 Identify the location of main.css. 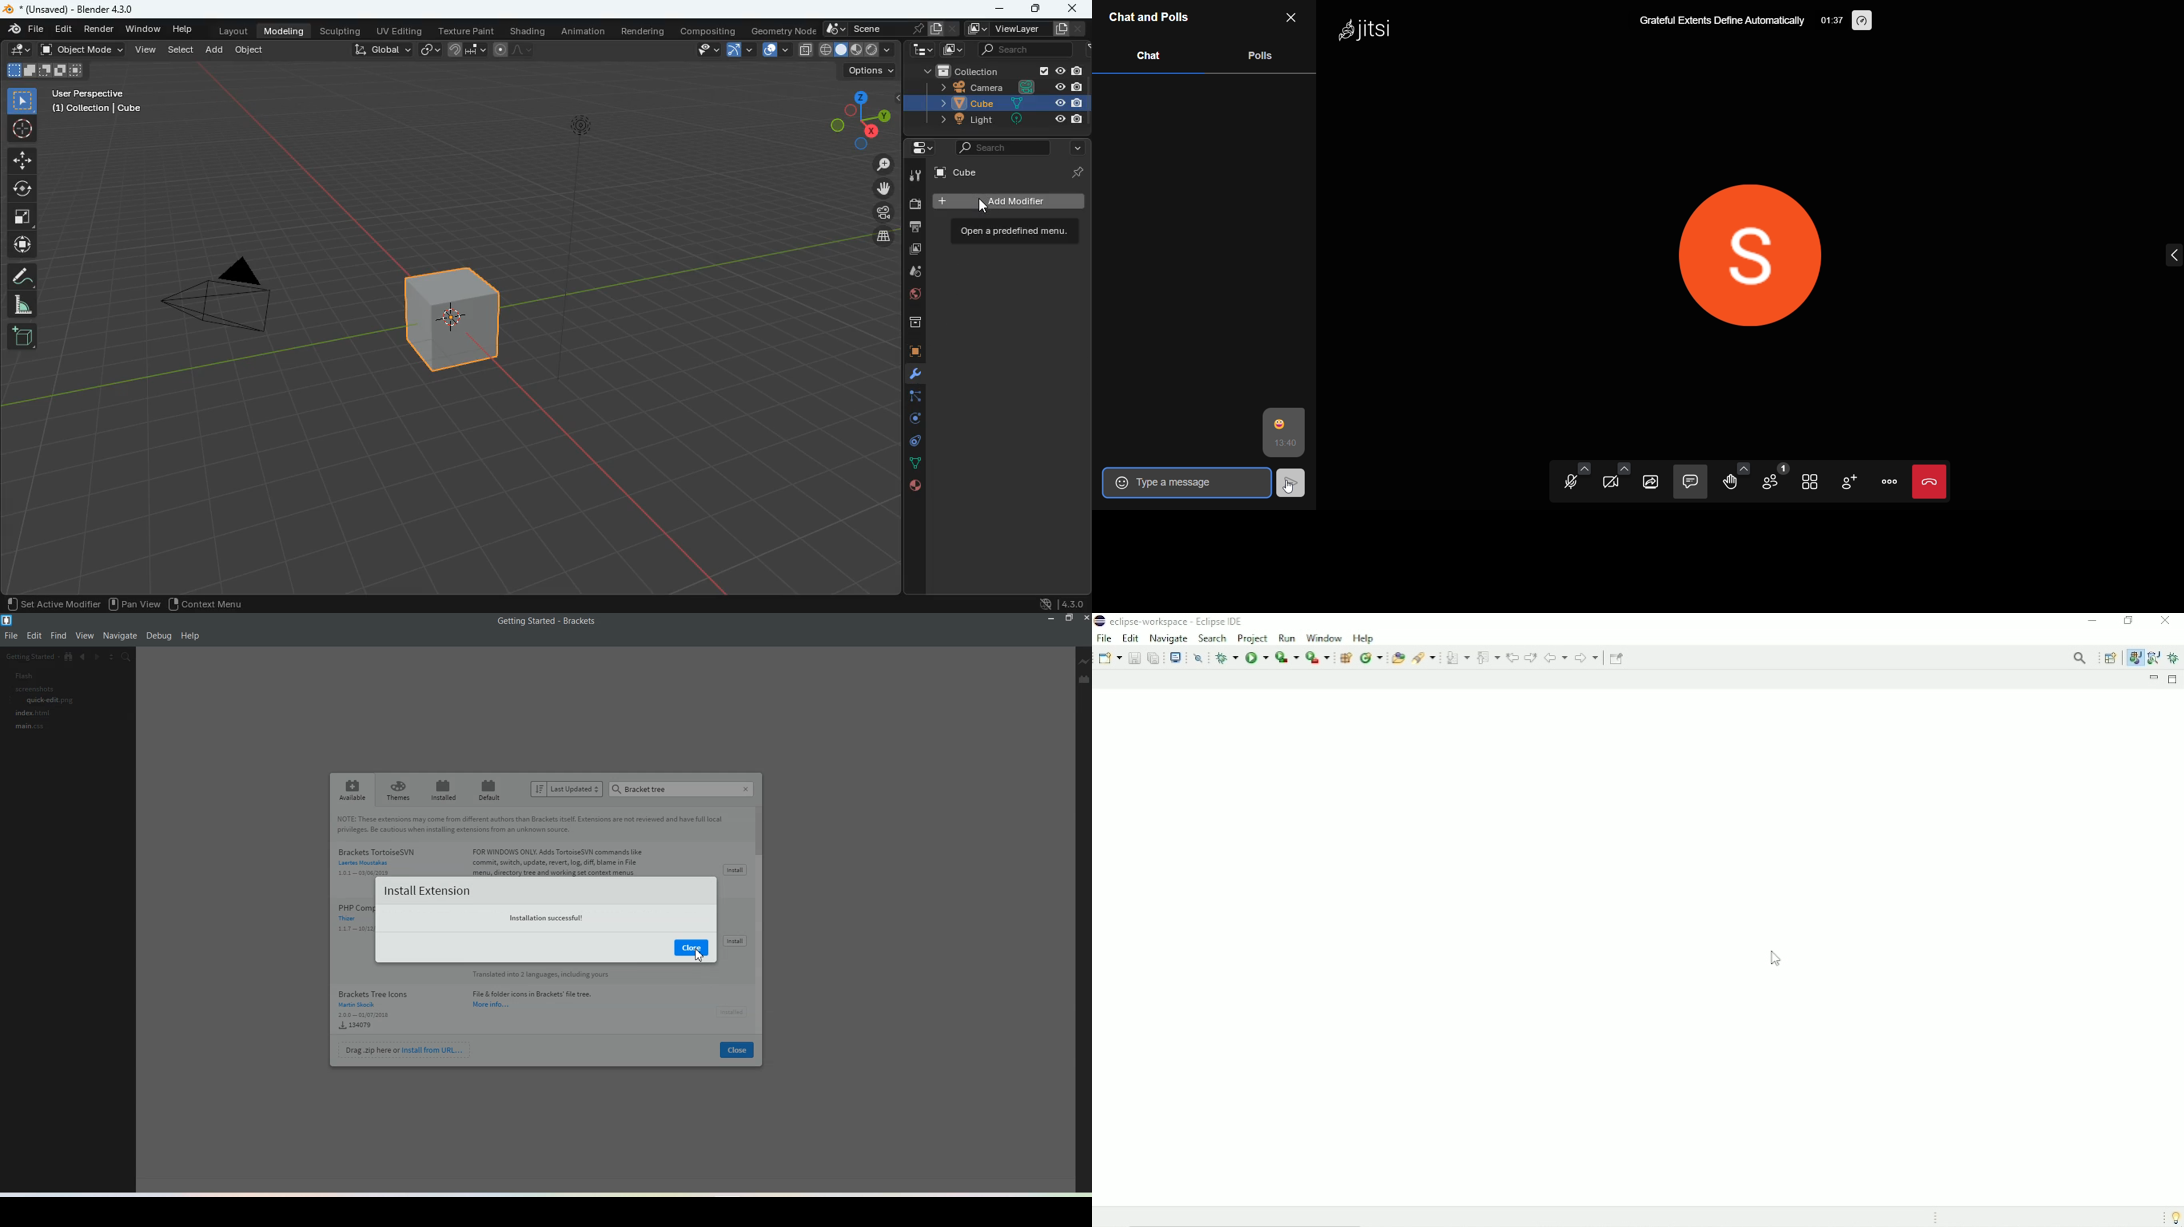
(26, 728).